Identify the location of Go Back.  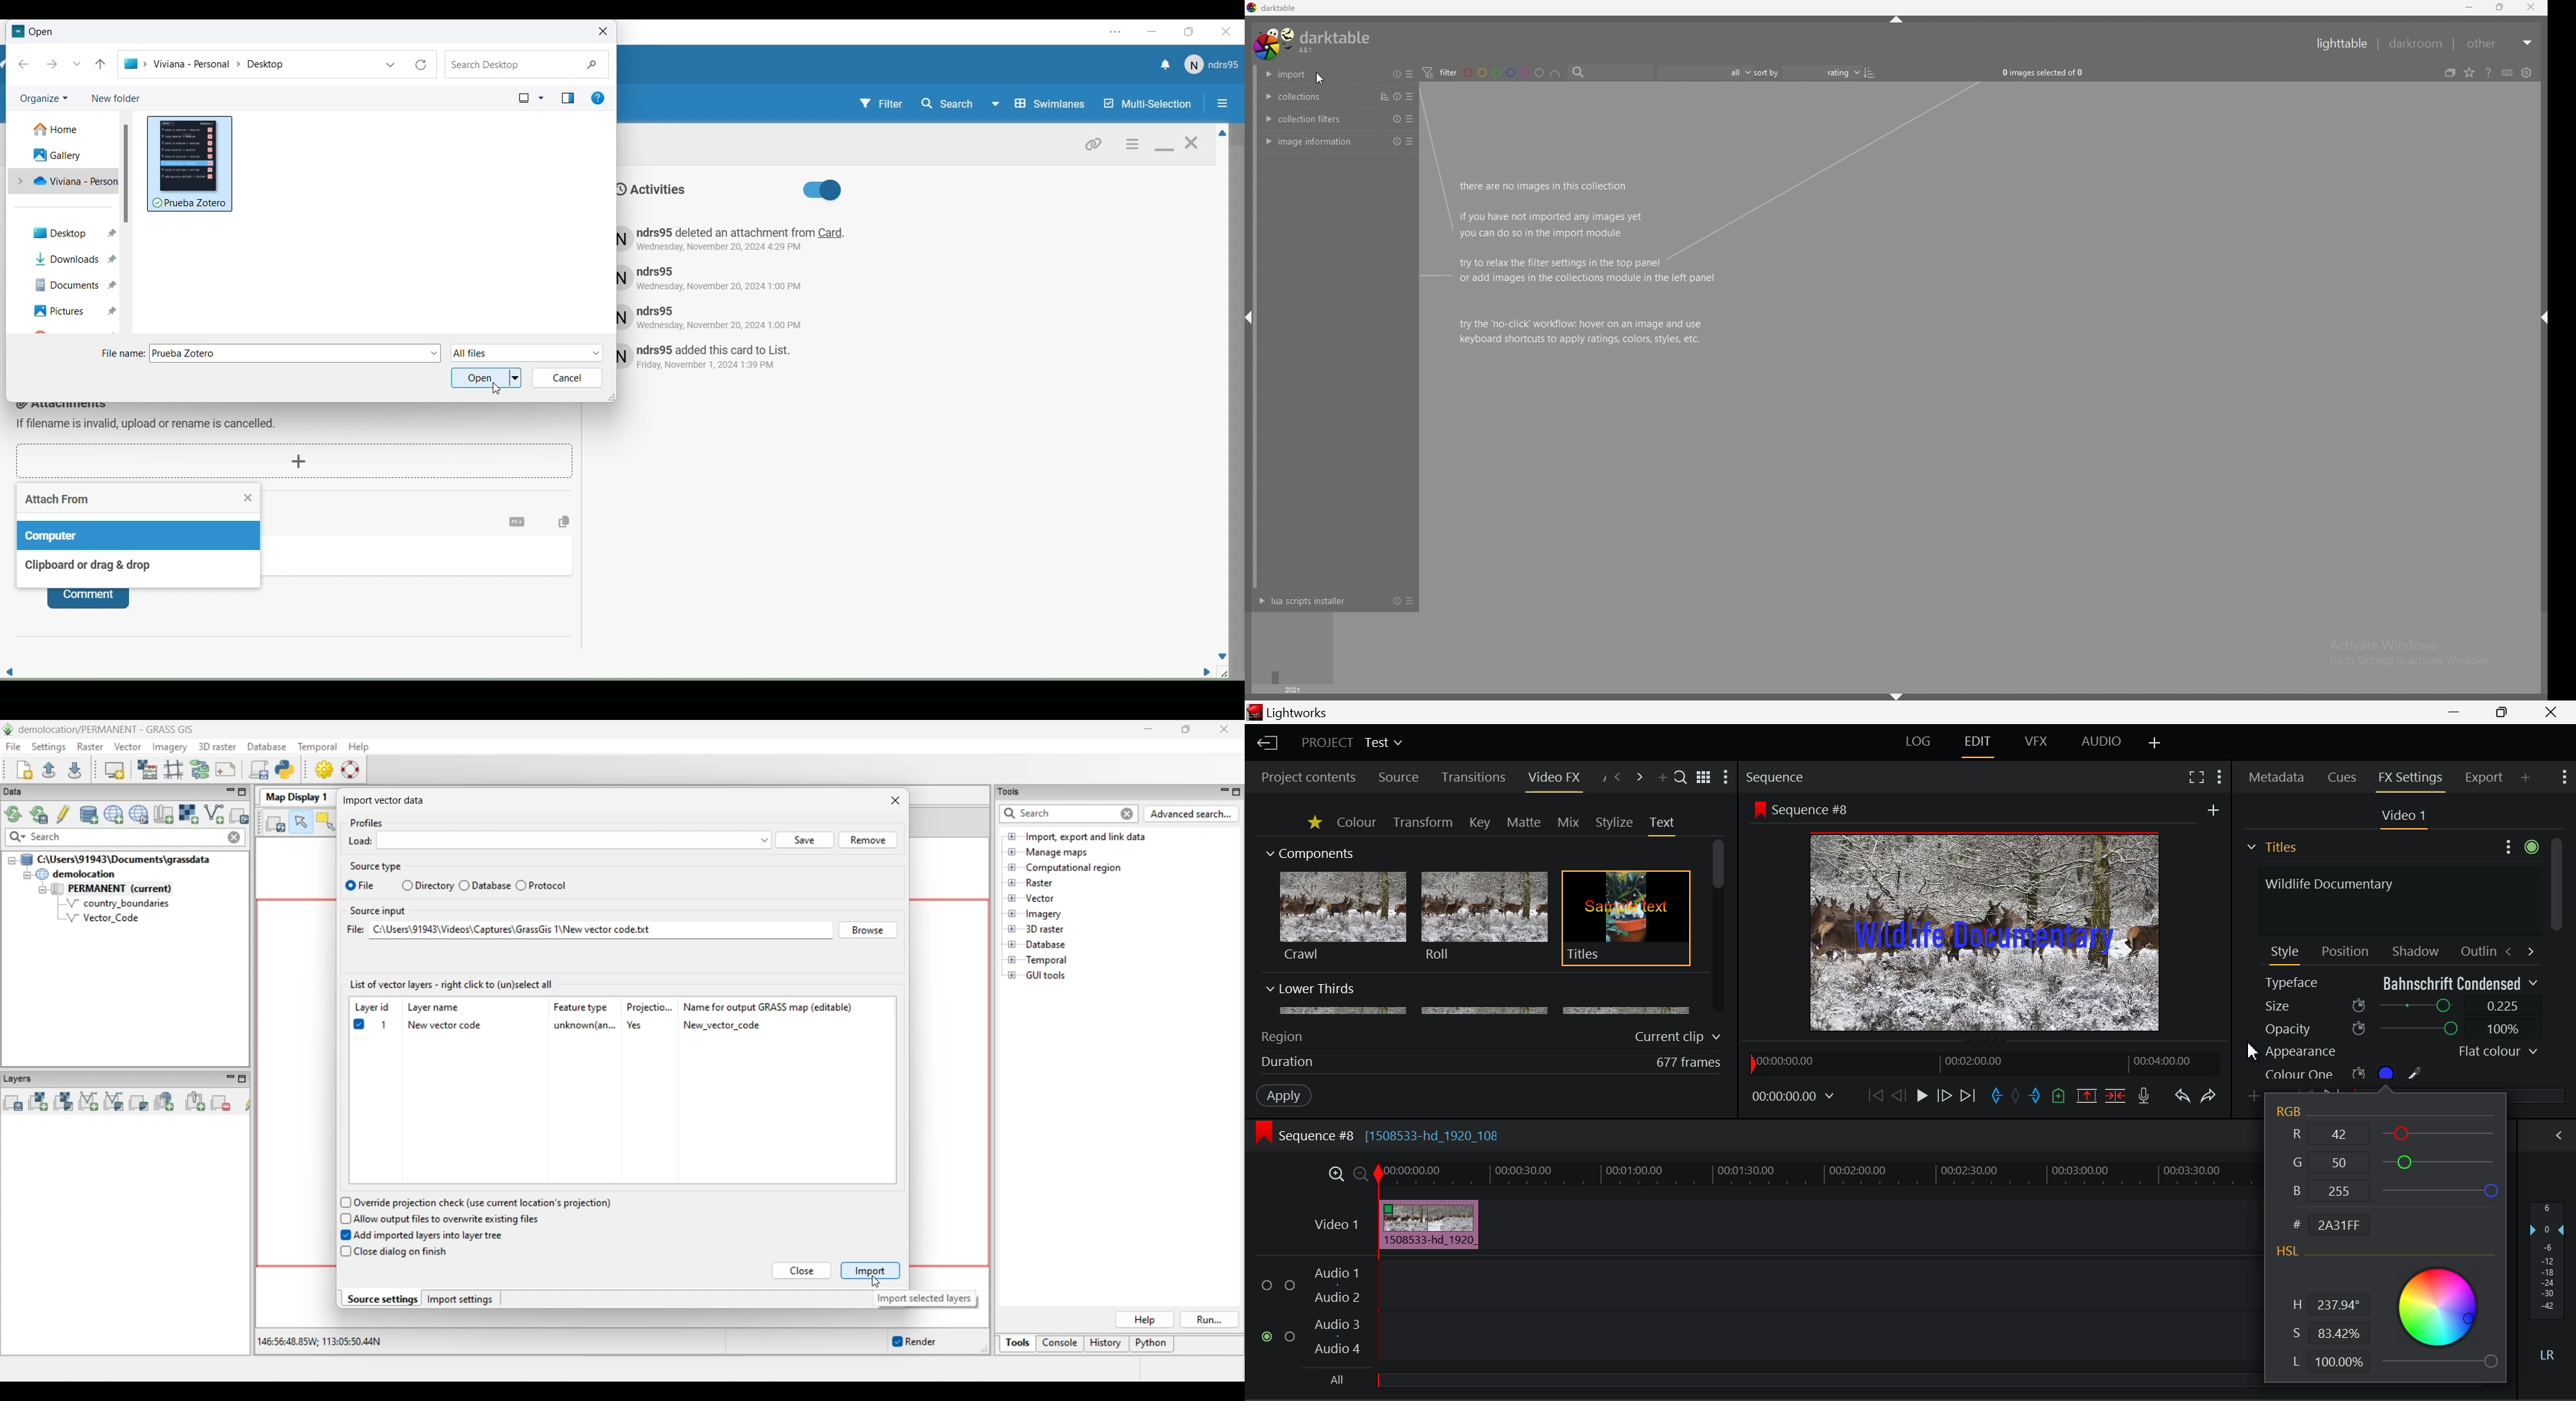
(1899, 1095).